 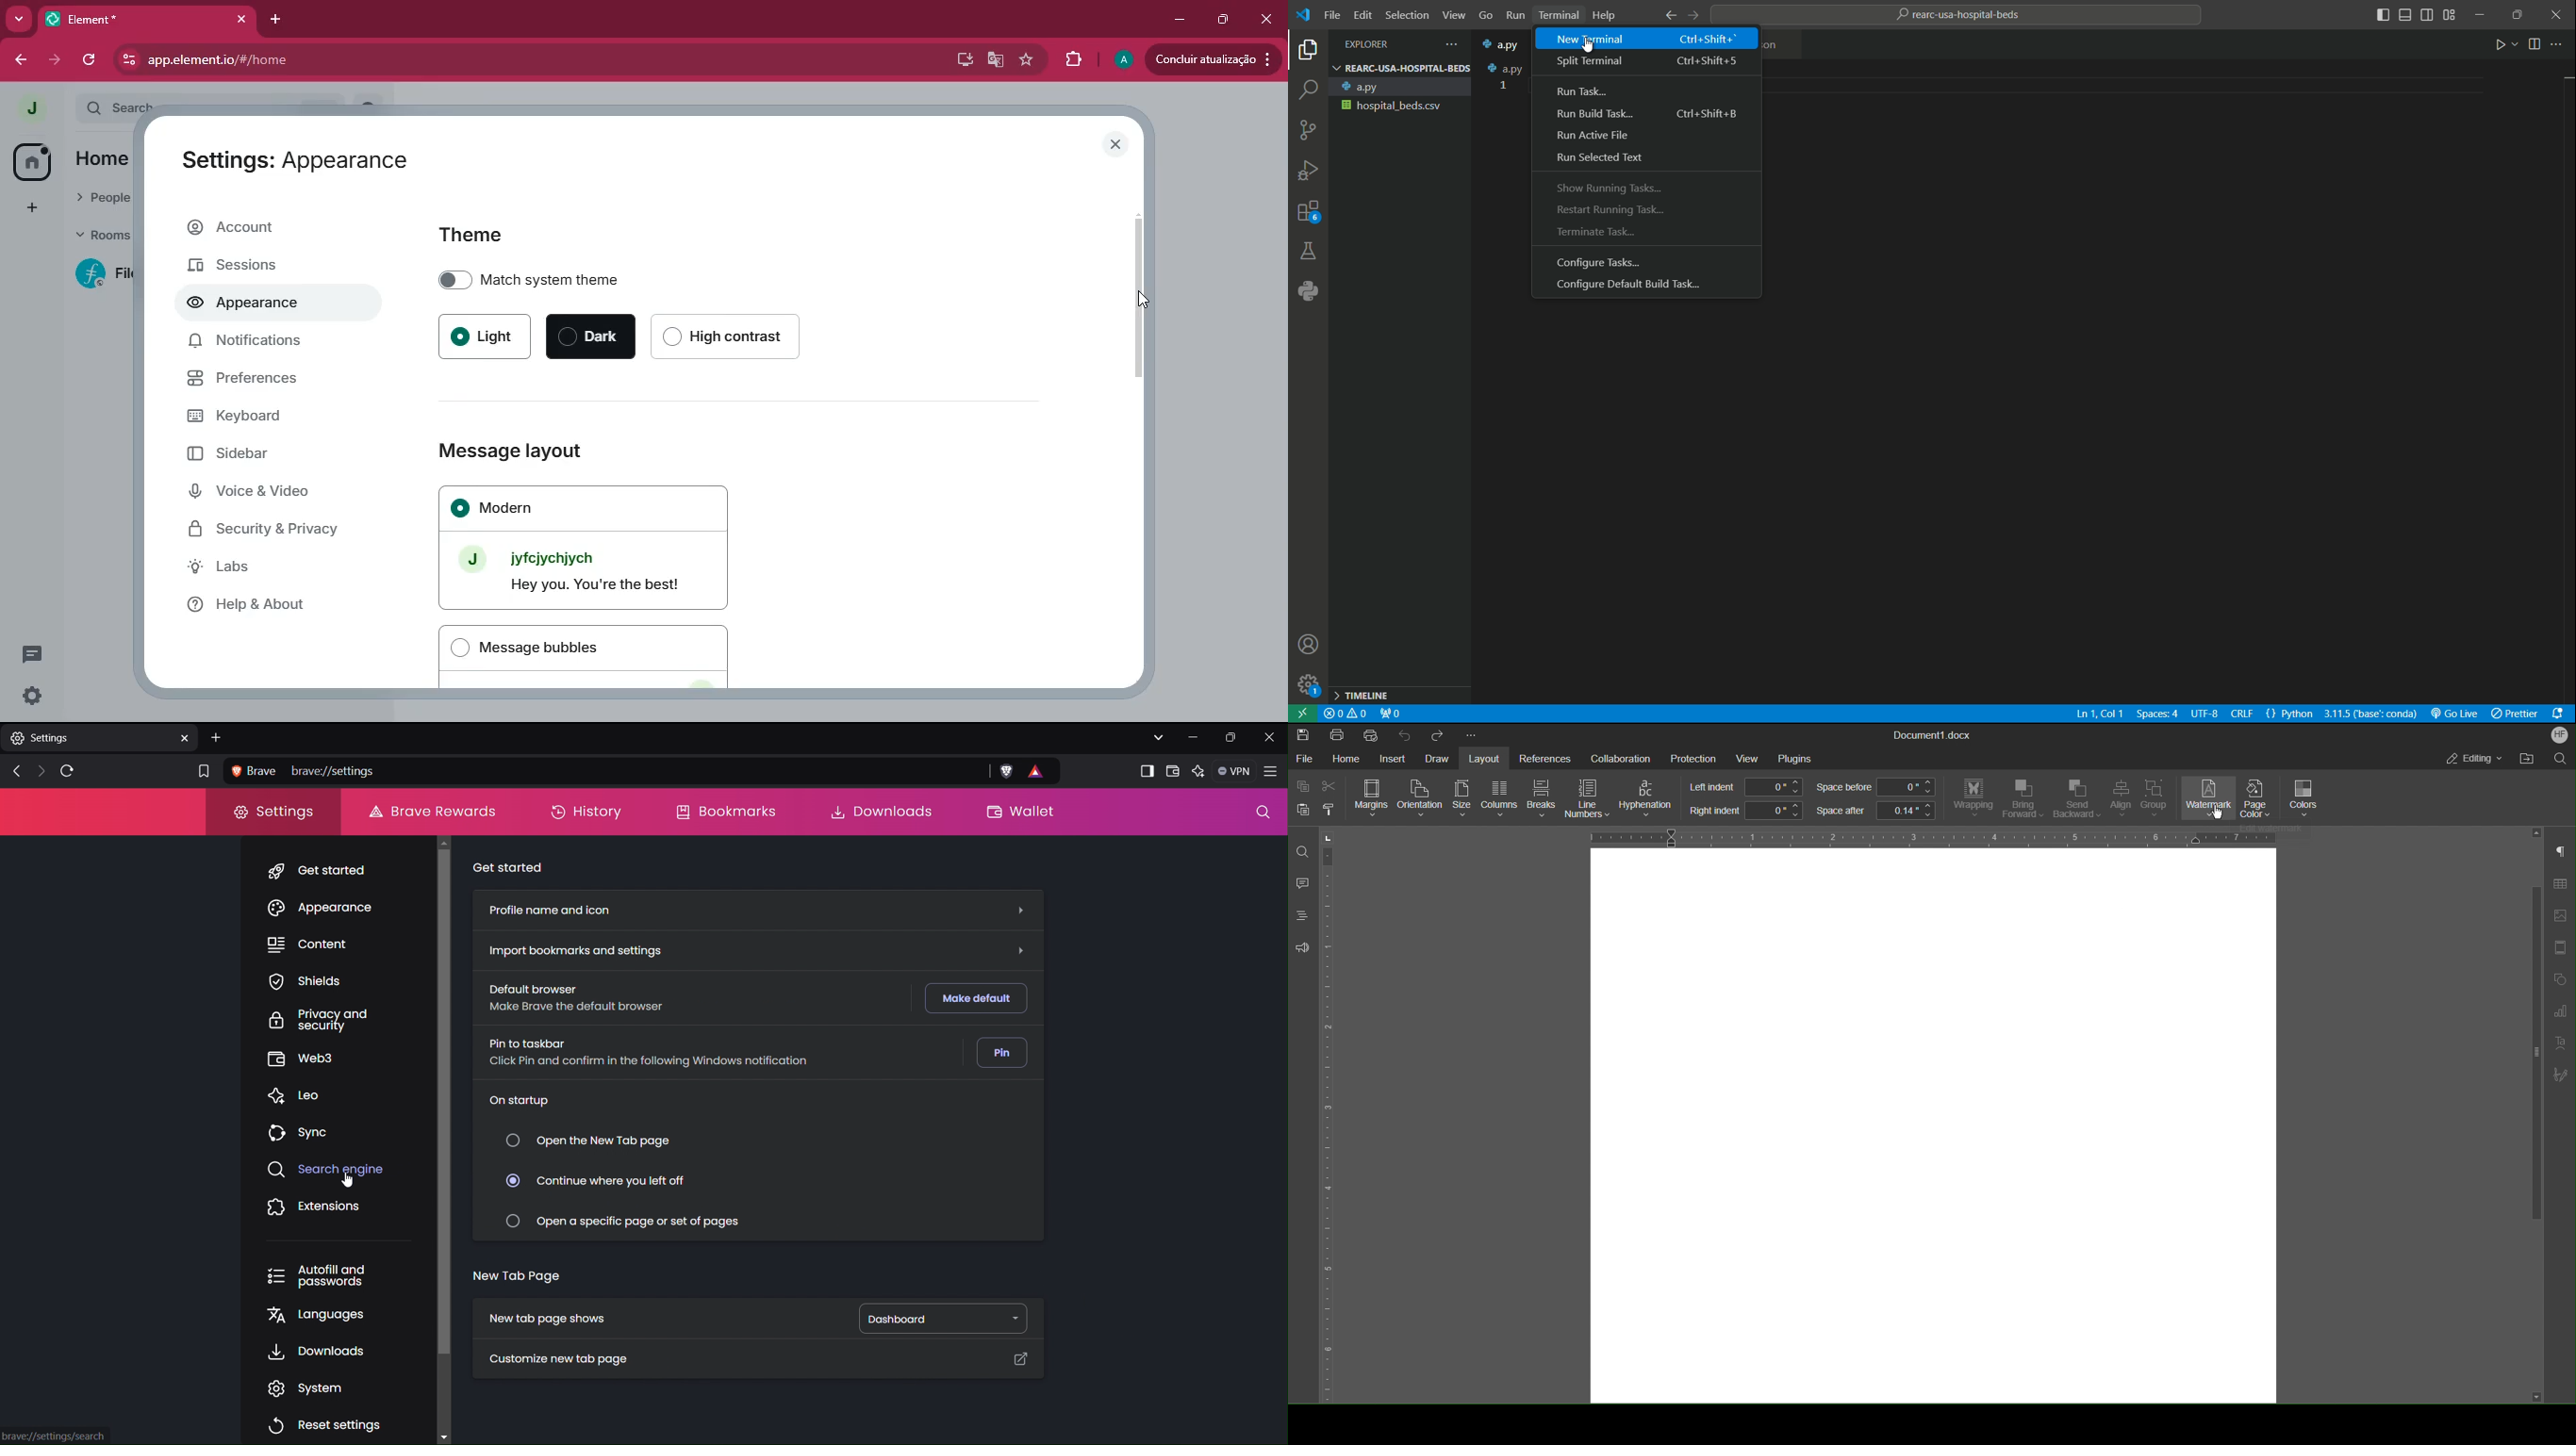 What do you see at coordinates (278, 532) in the screenshot?
I see `security` at bounding box center [278, 532].